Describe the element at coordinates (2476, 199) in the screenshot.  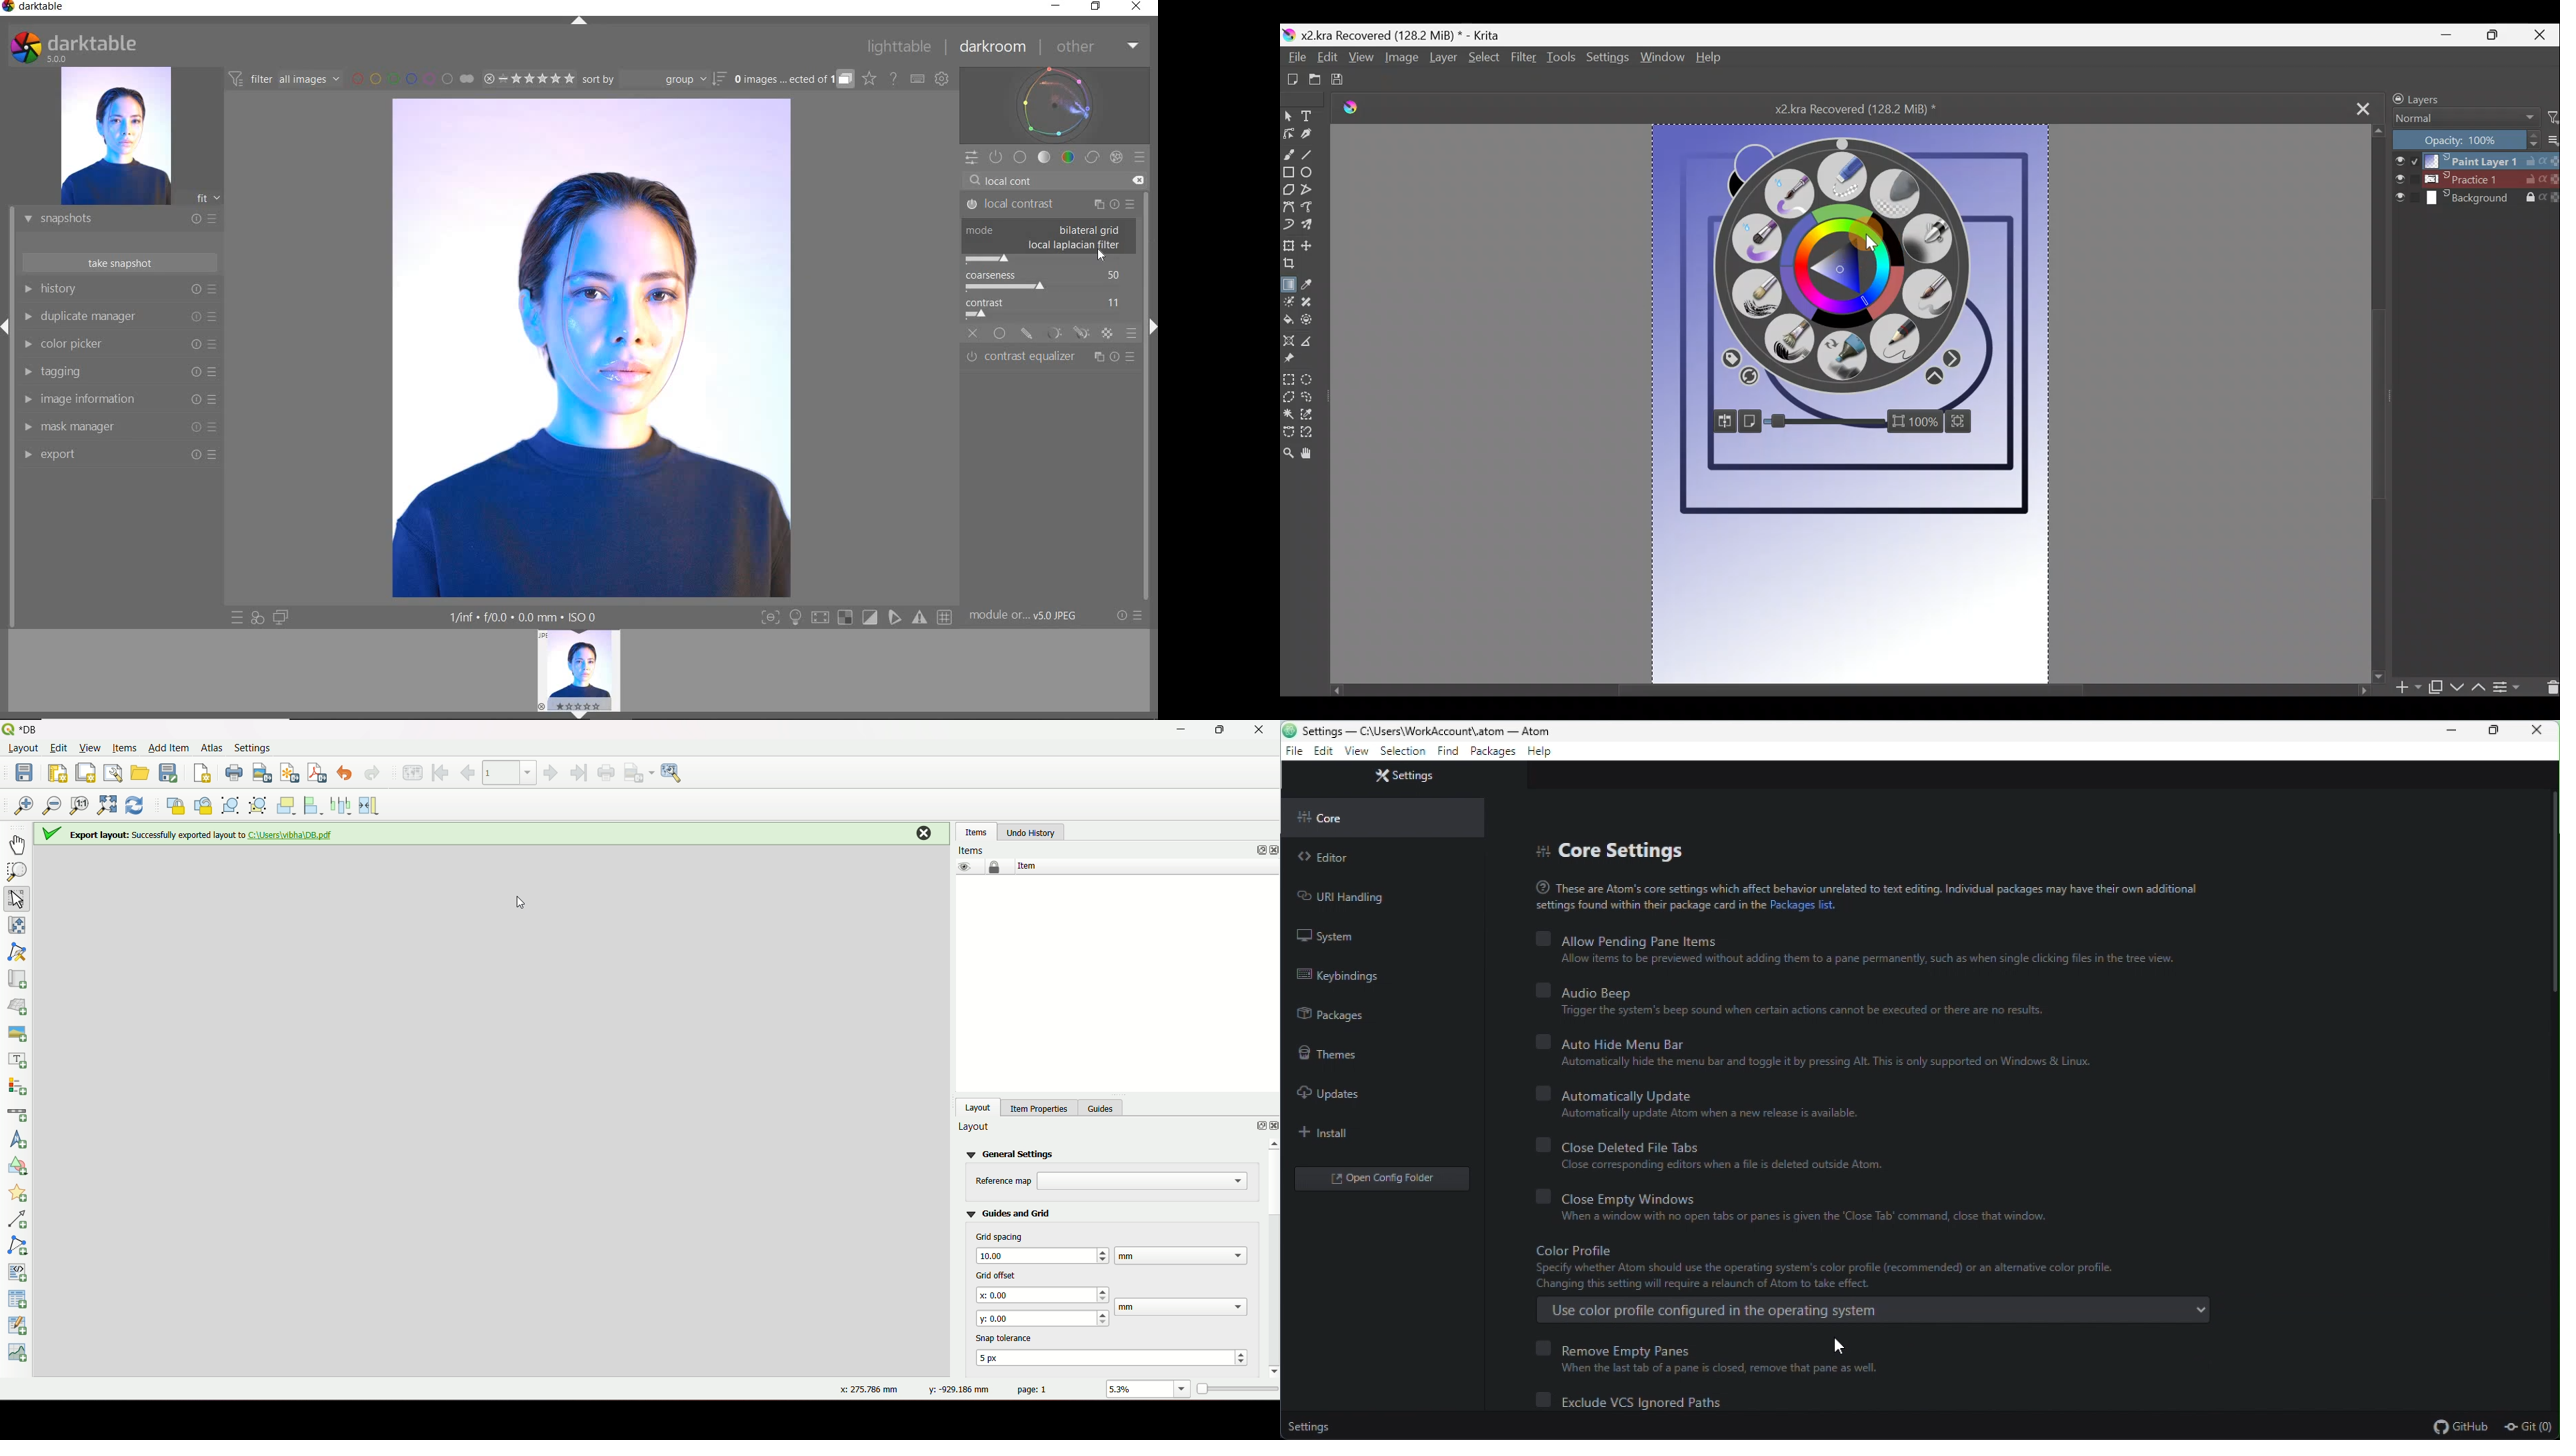
I see `Layer 3` at that location.